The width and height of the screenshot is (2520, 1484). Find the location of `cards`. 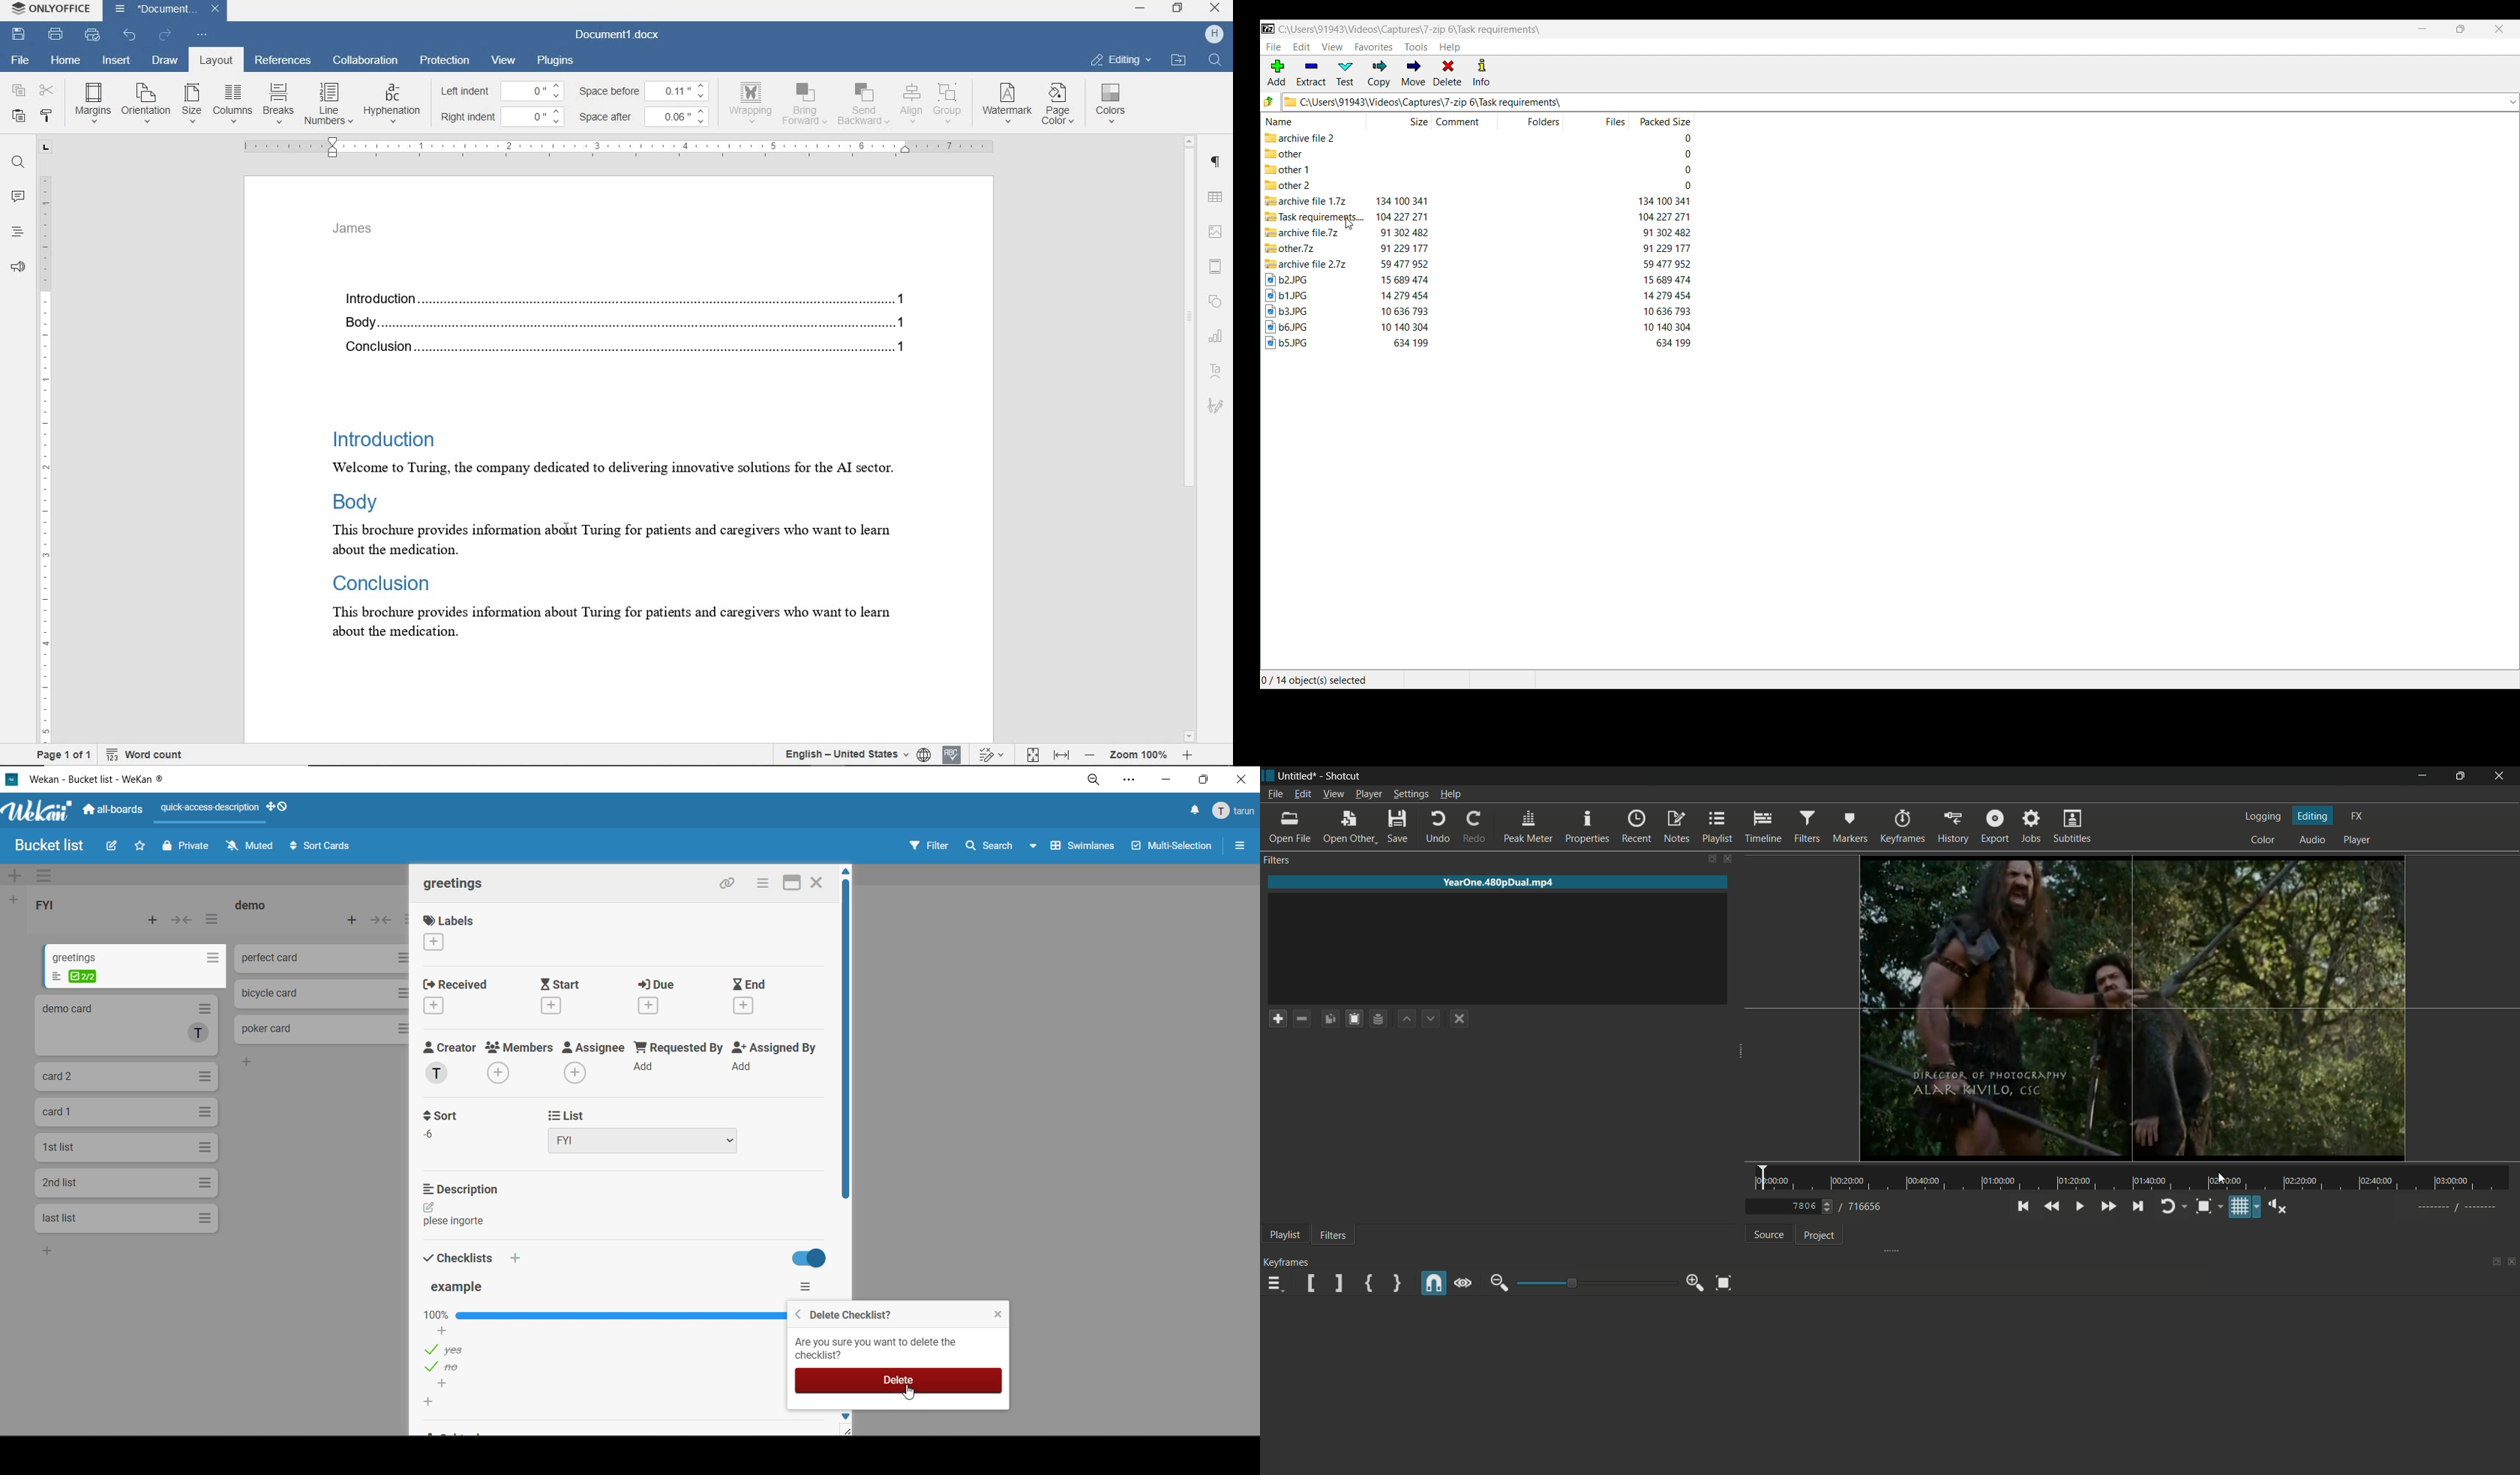

cards is located at coordinates (126, 1077).